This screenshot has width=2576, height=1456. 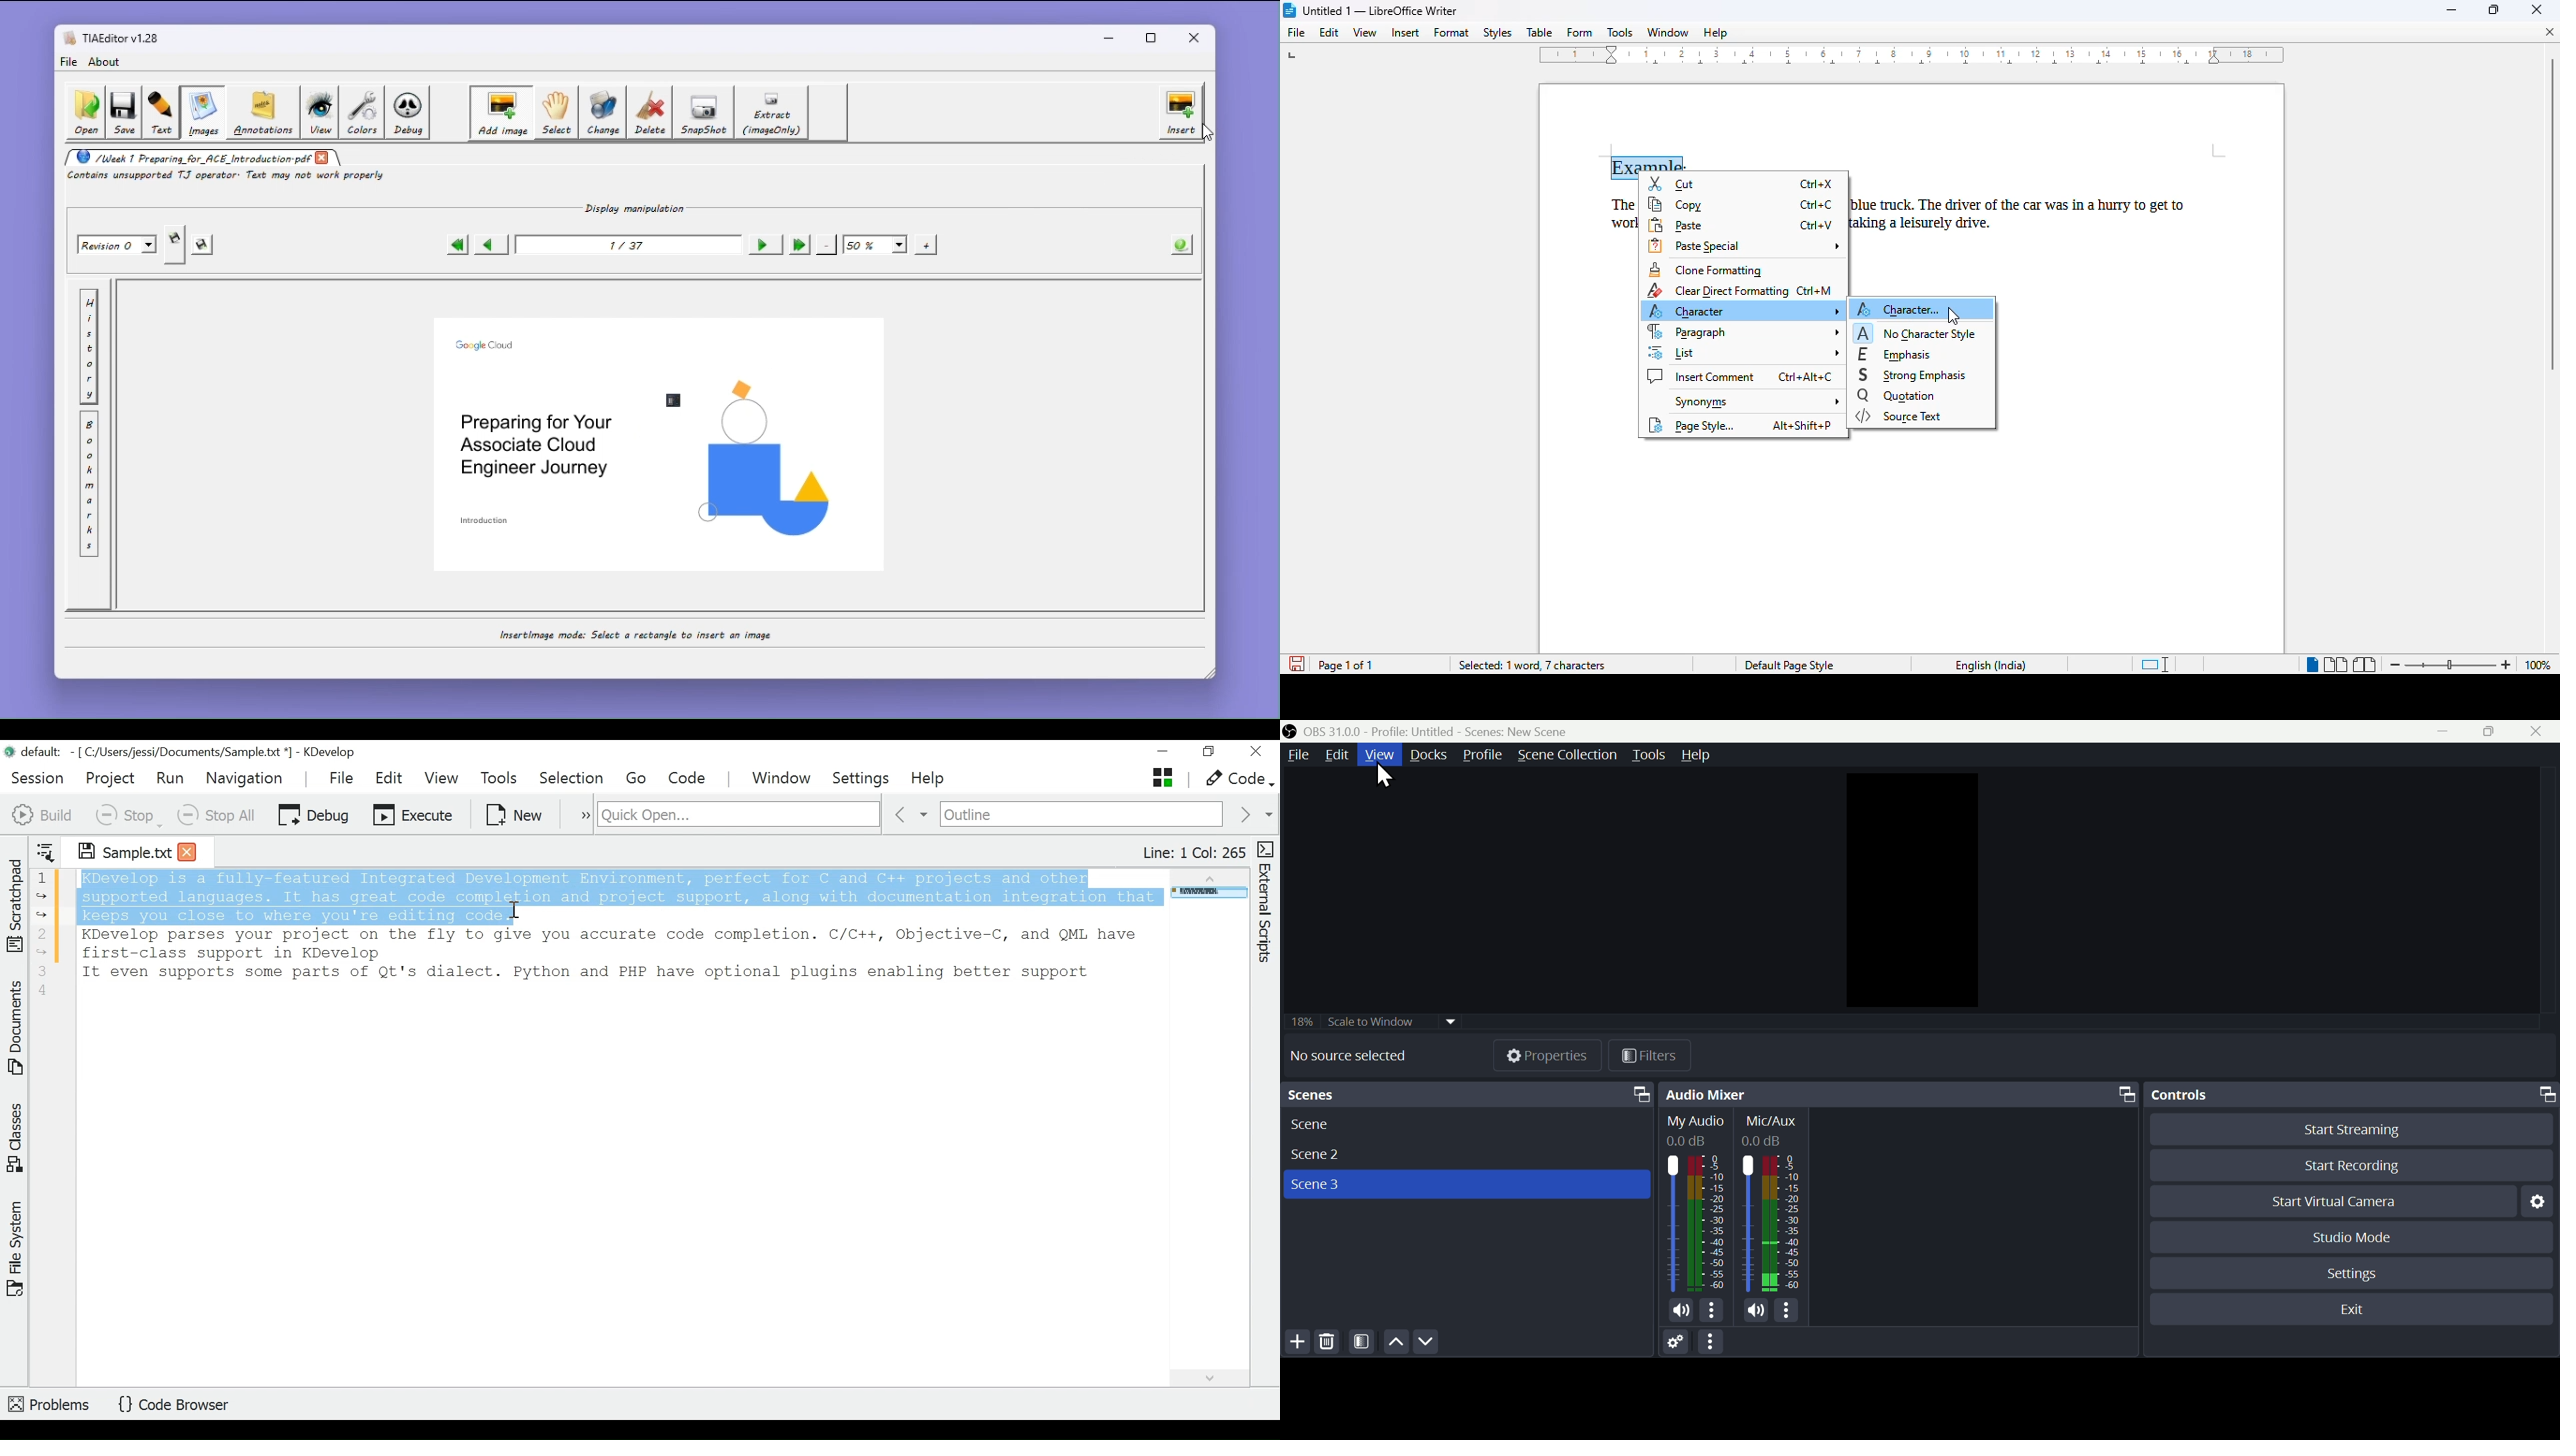 What do you see at coordinates (2358, 1165) in the screenshot?
I see `Start recording` at bounding box center [2358, 1165].